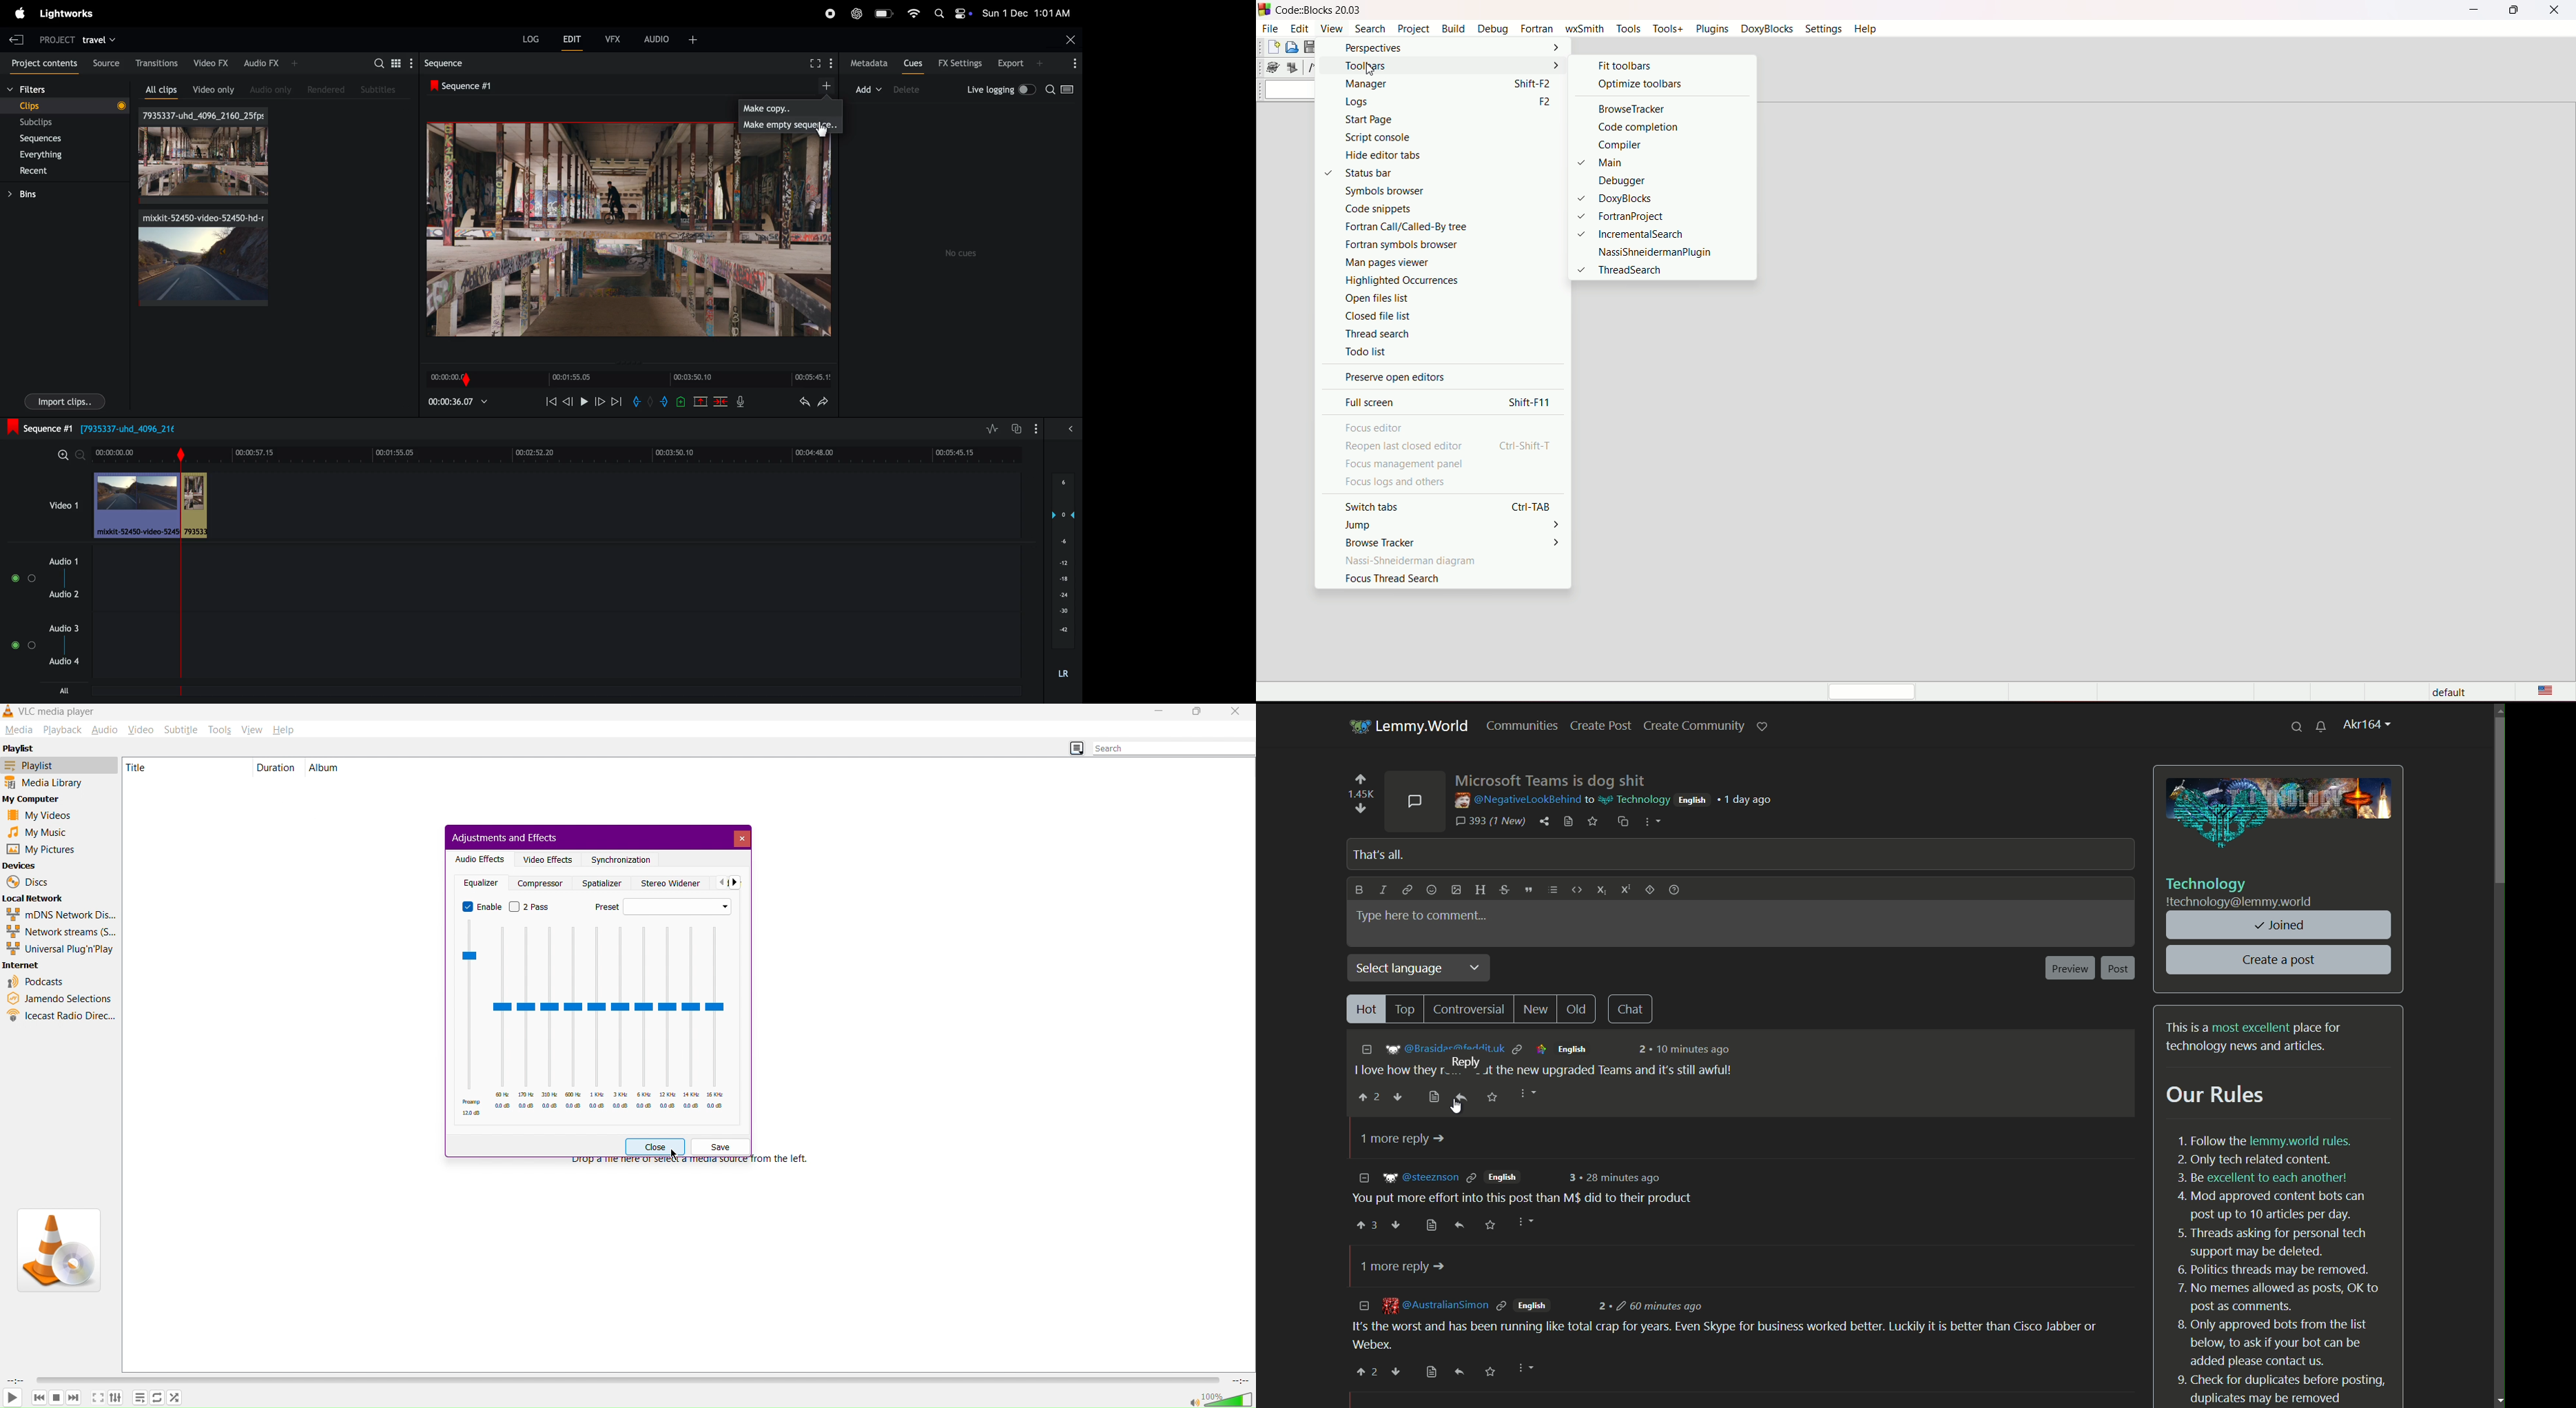 This screenshot has height=1428, width=2576. Describe the element at coordinates (1636, 144) in the screenshot. I see `compiler` at that location.